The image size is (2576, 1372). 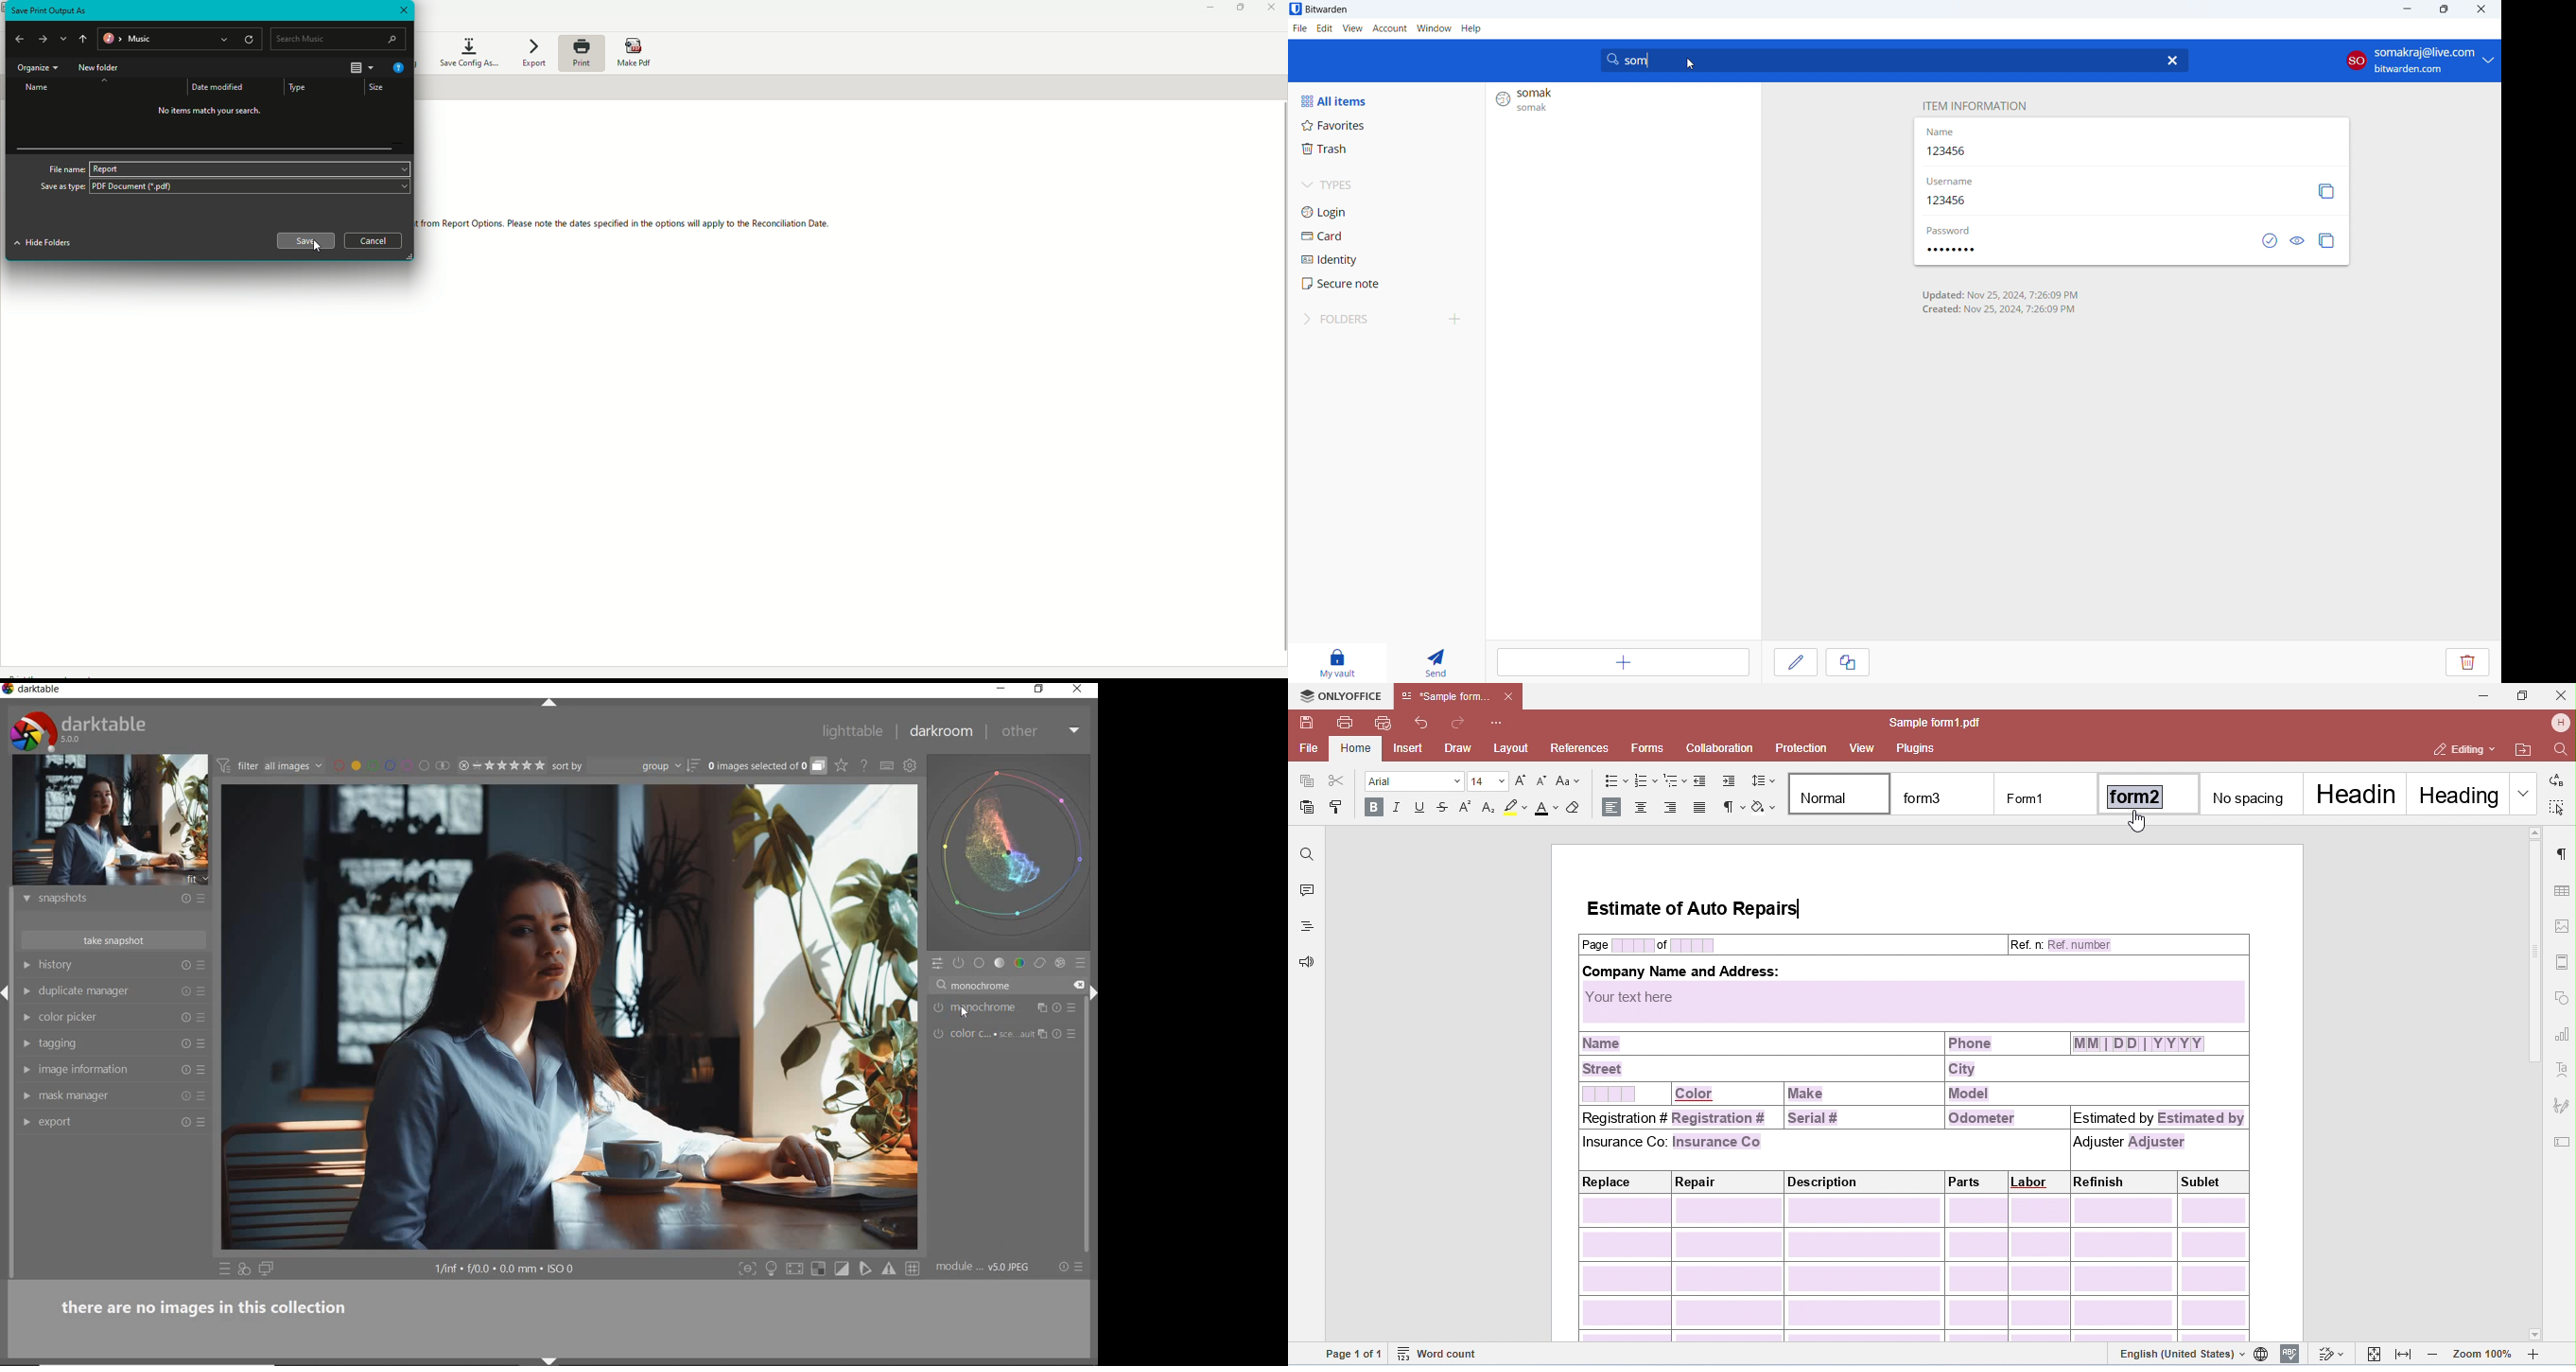 What do you see at coordinates (111, 940) in the screenshot?
I see `take snapshot` at bounding box center [111, 940].